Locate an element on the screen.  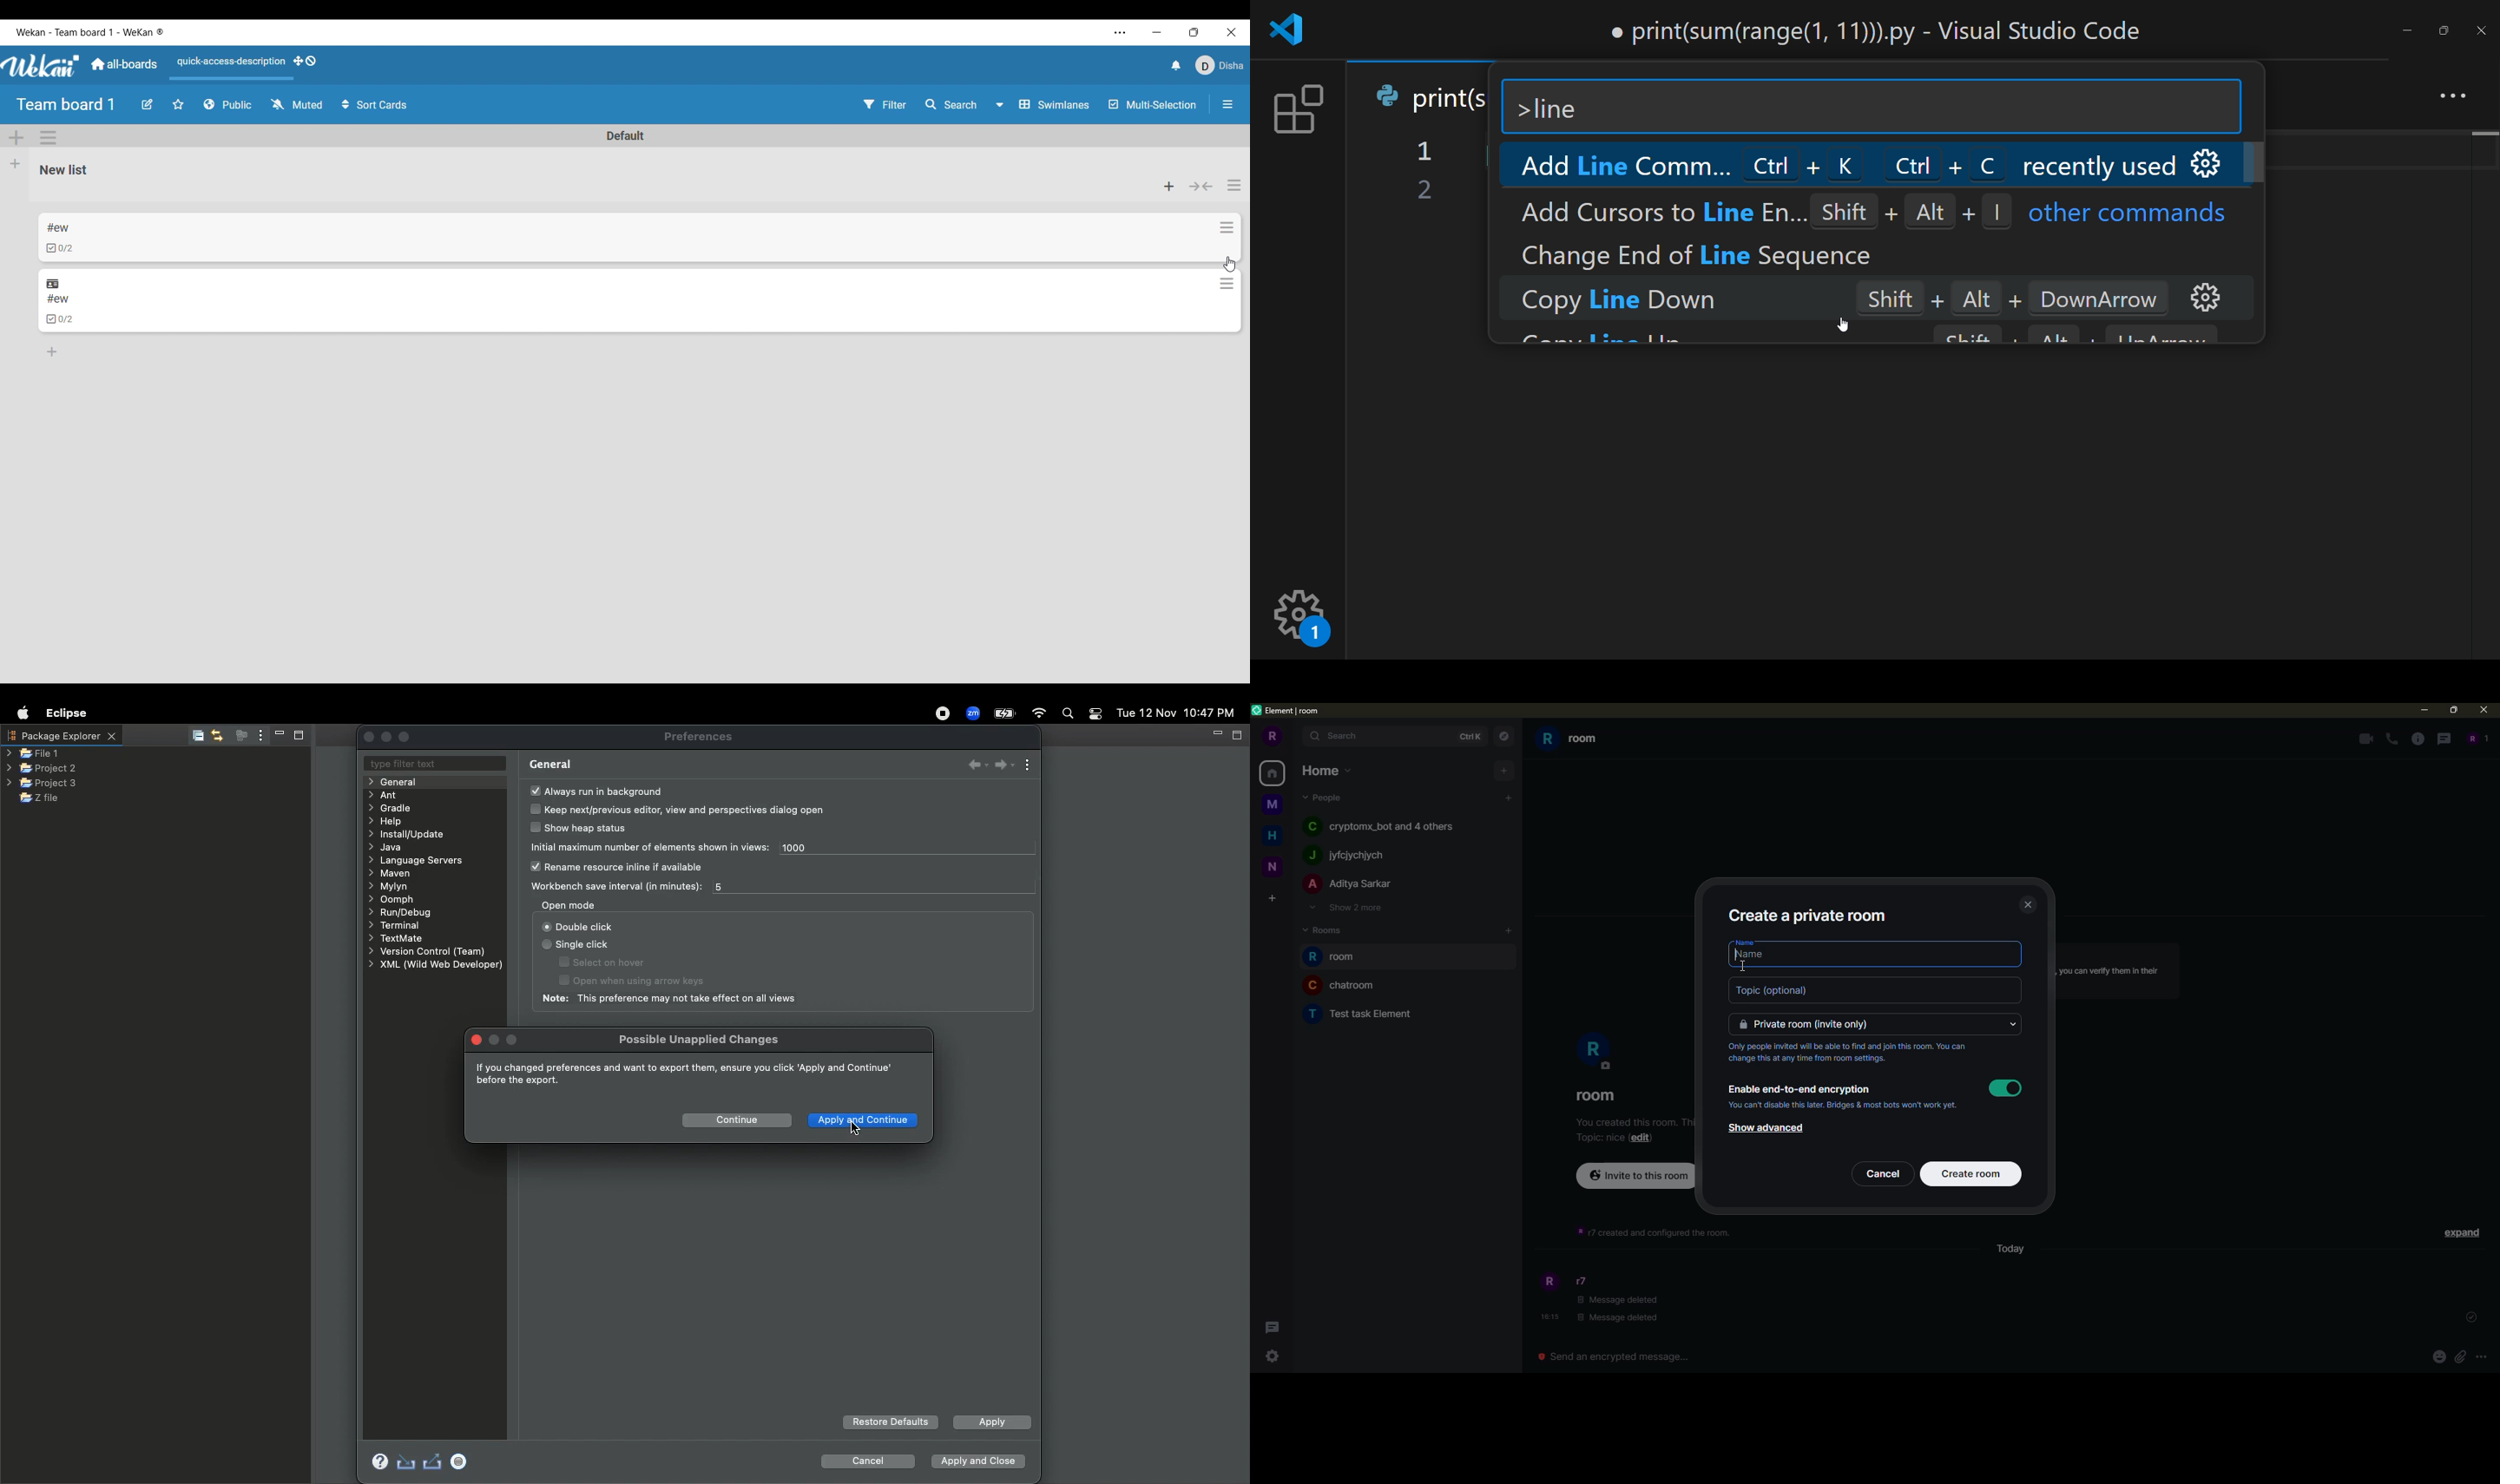
If you changed preferences and want to export them, ensure you click Apply and continue before the export.  is located at coordinates (682, 1073).